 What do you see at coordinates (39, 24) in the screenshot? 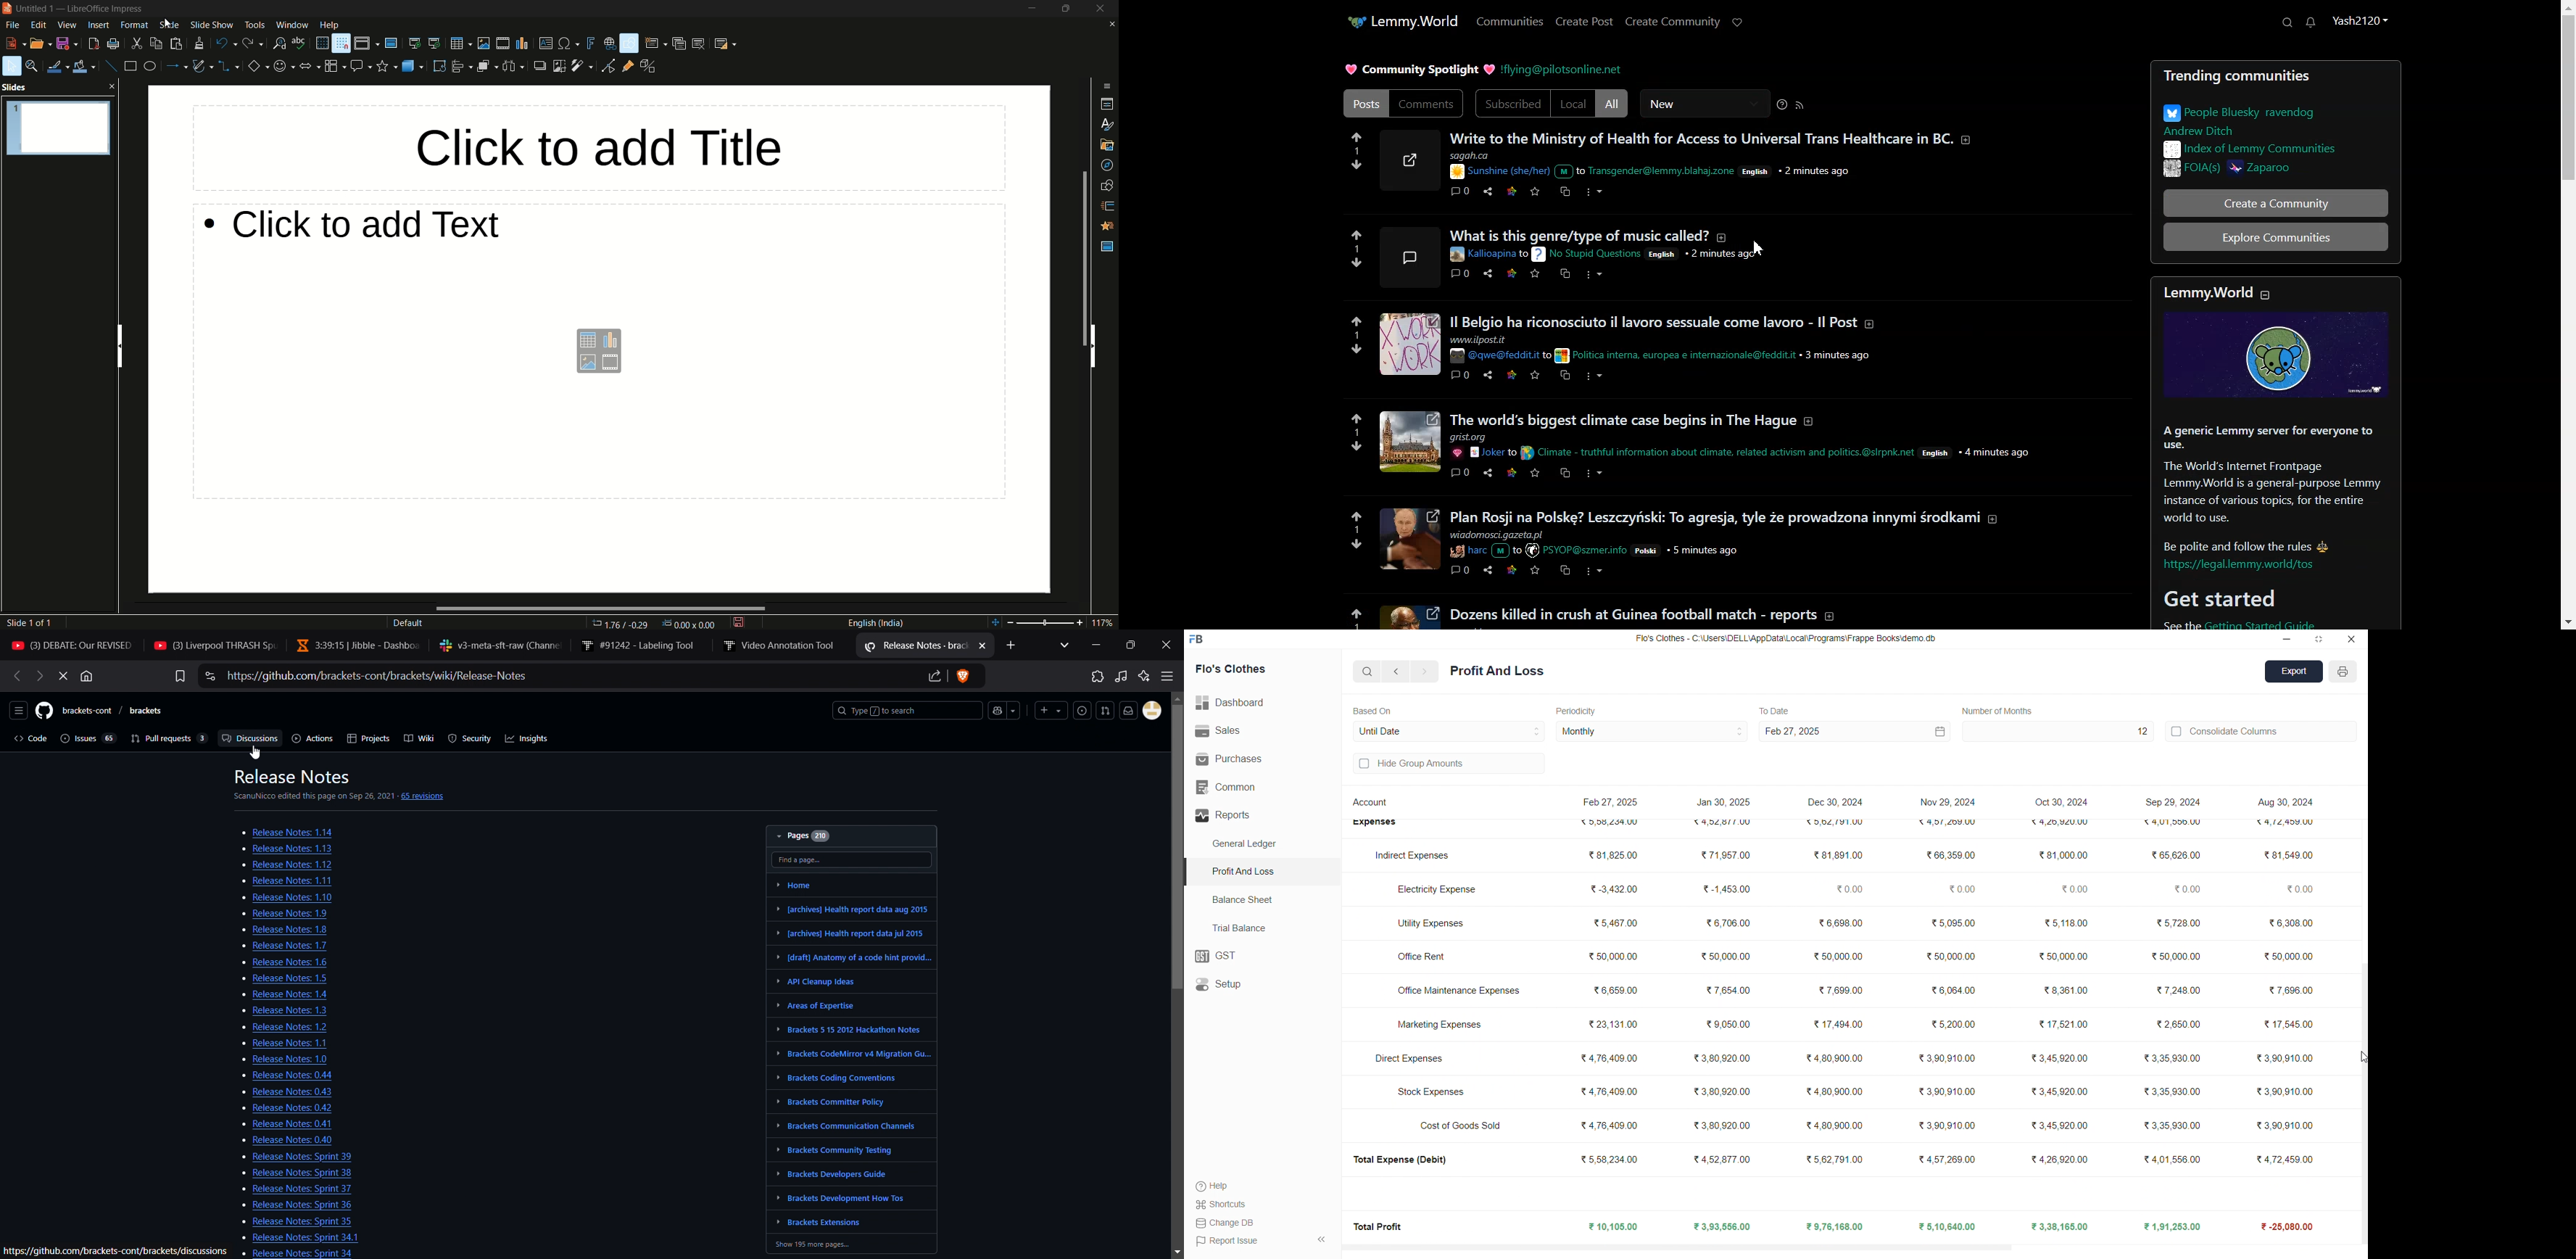
I see `edit menu` at bounding box center [39, 24].